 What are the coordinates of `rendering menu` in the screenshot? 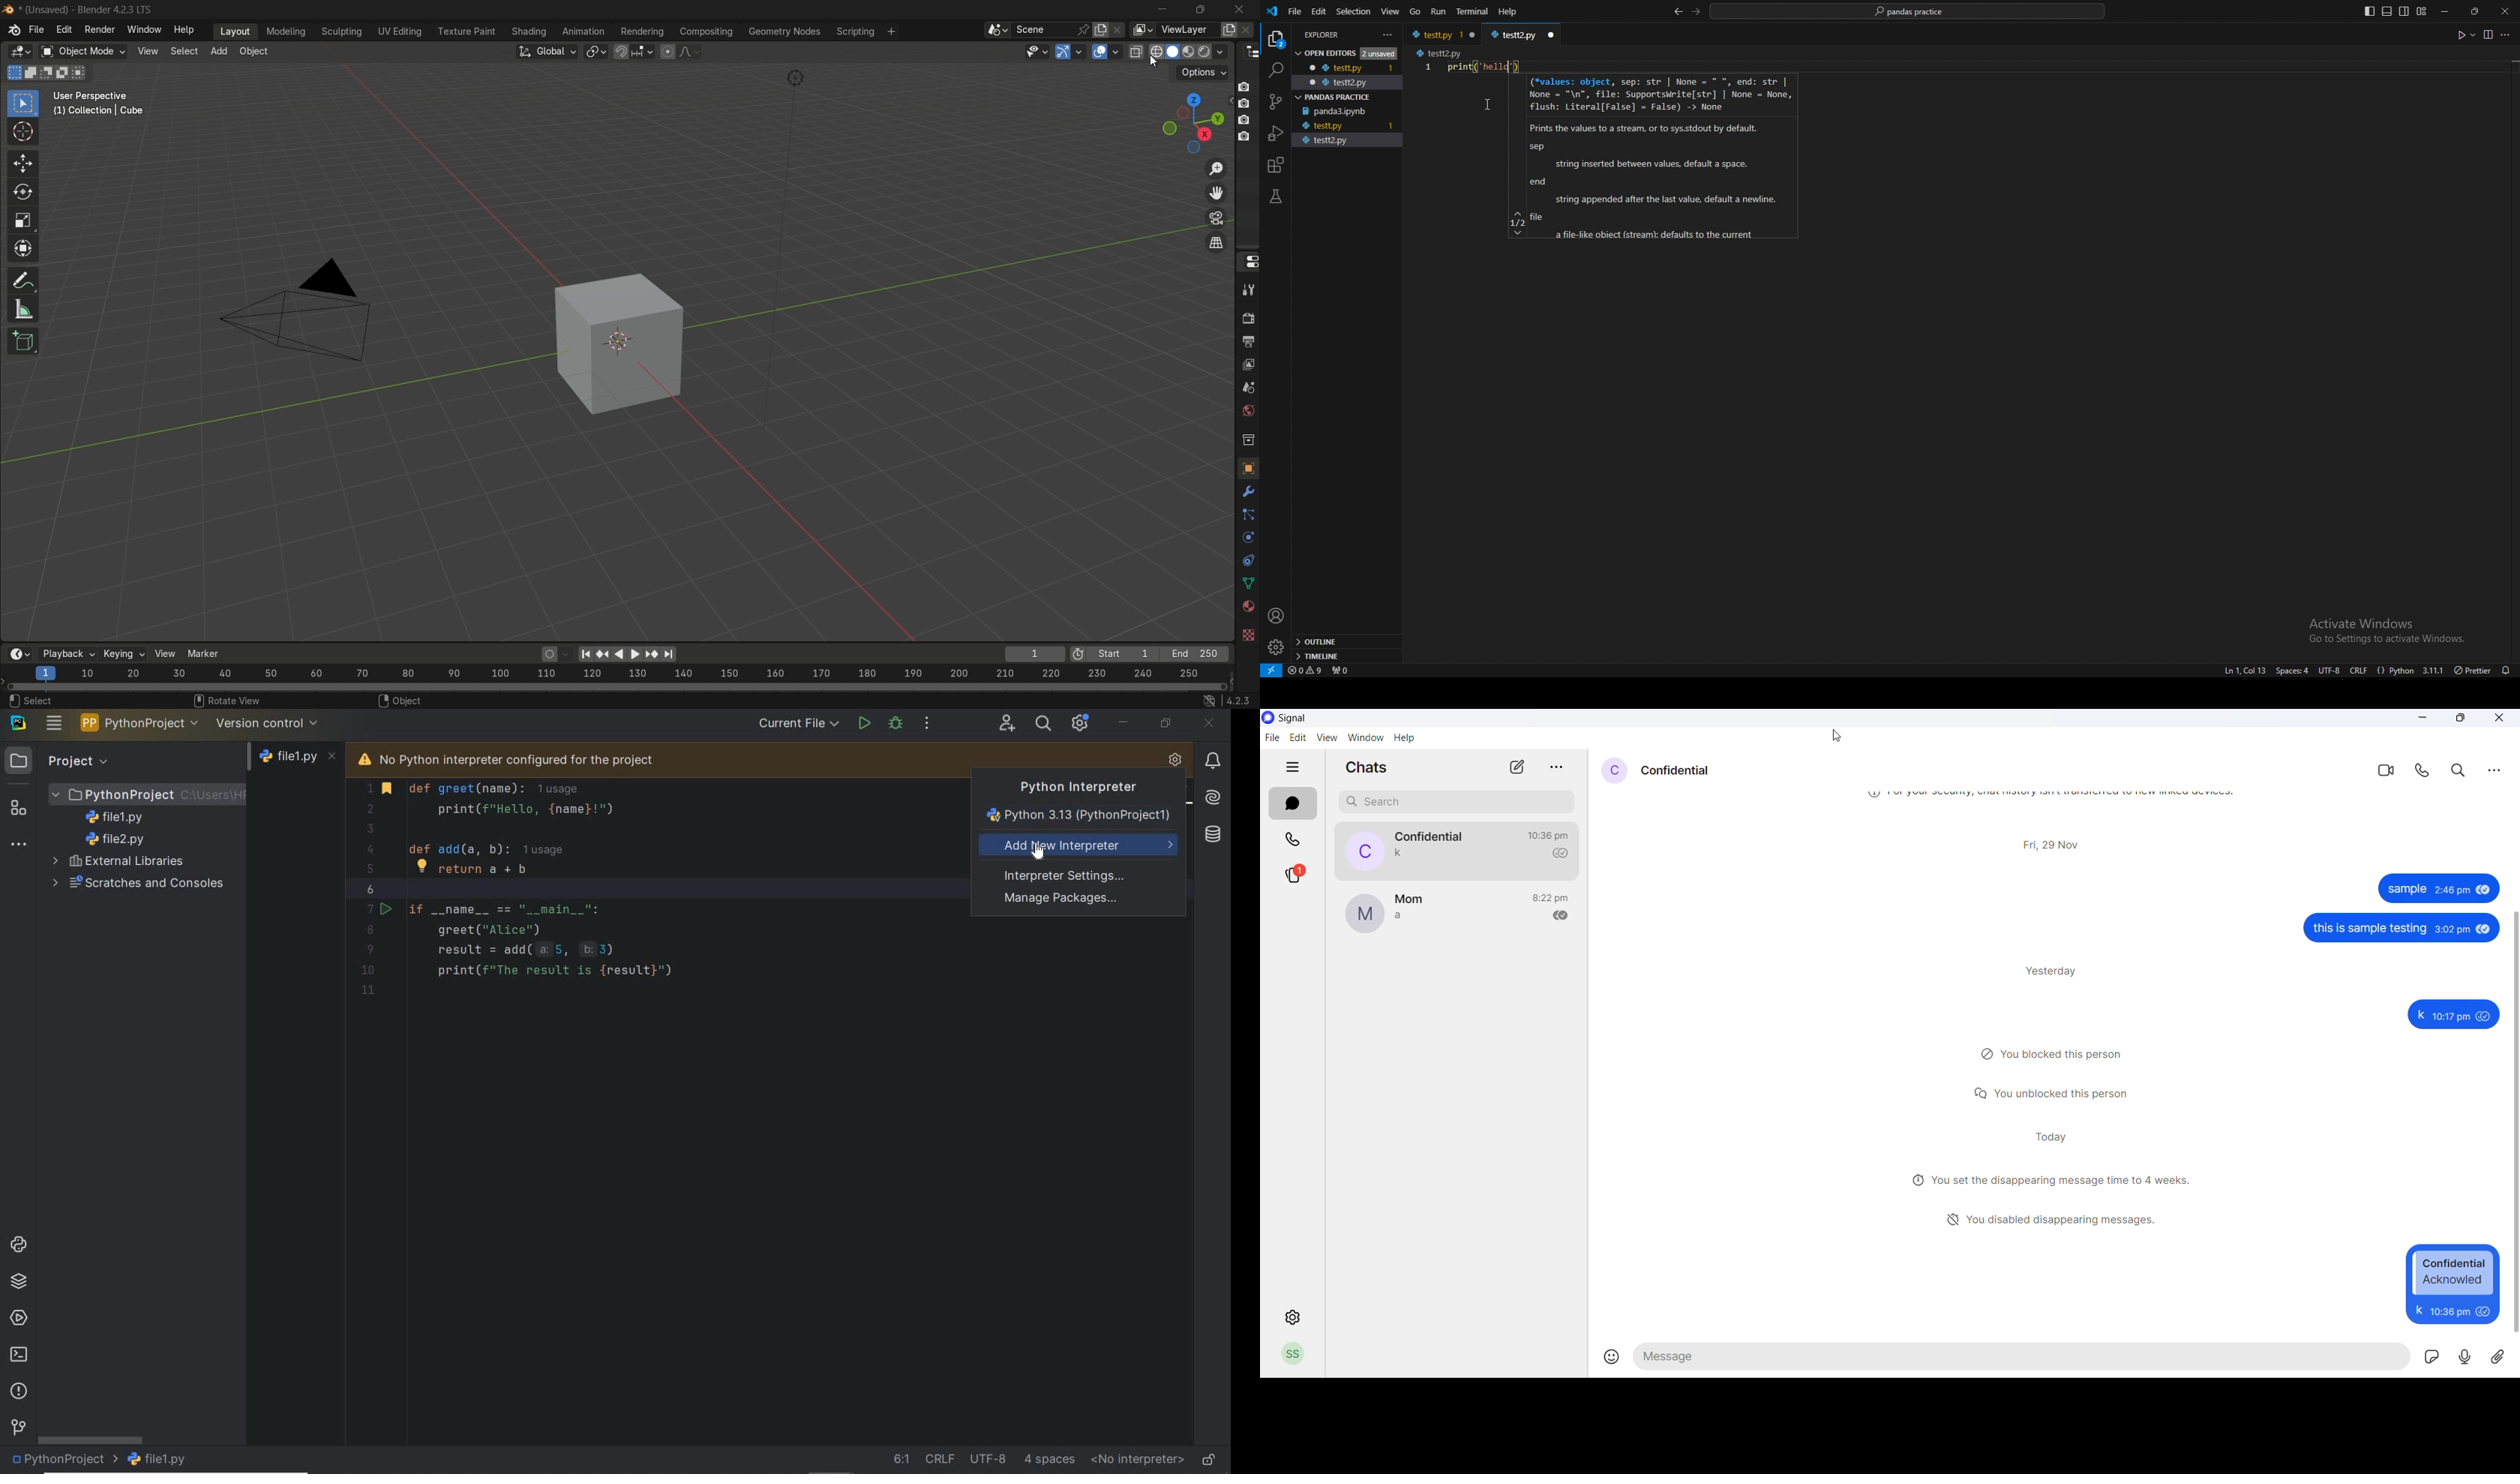 It's located at (642, 31).